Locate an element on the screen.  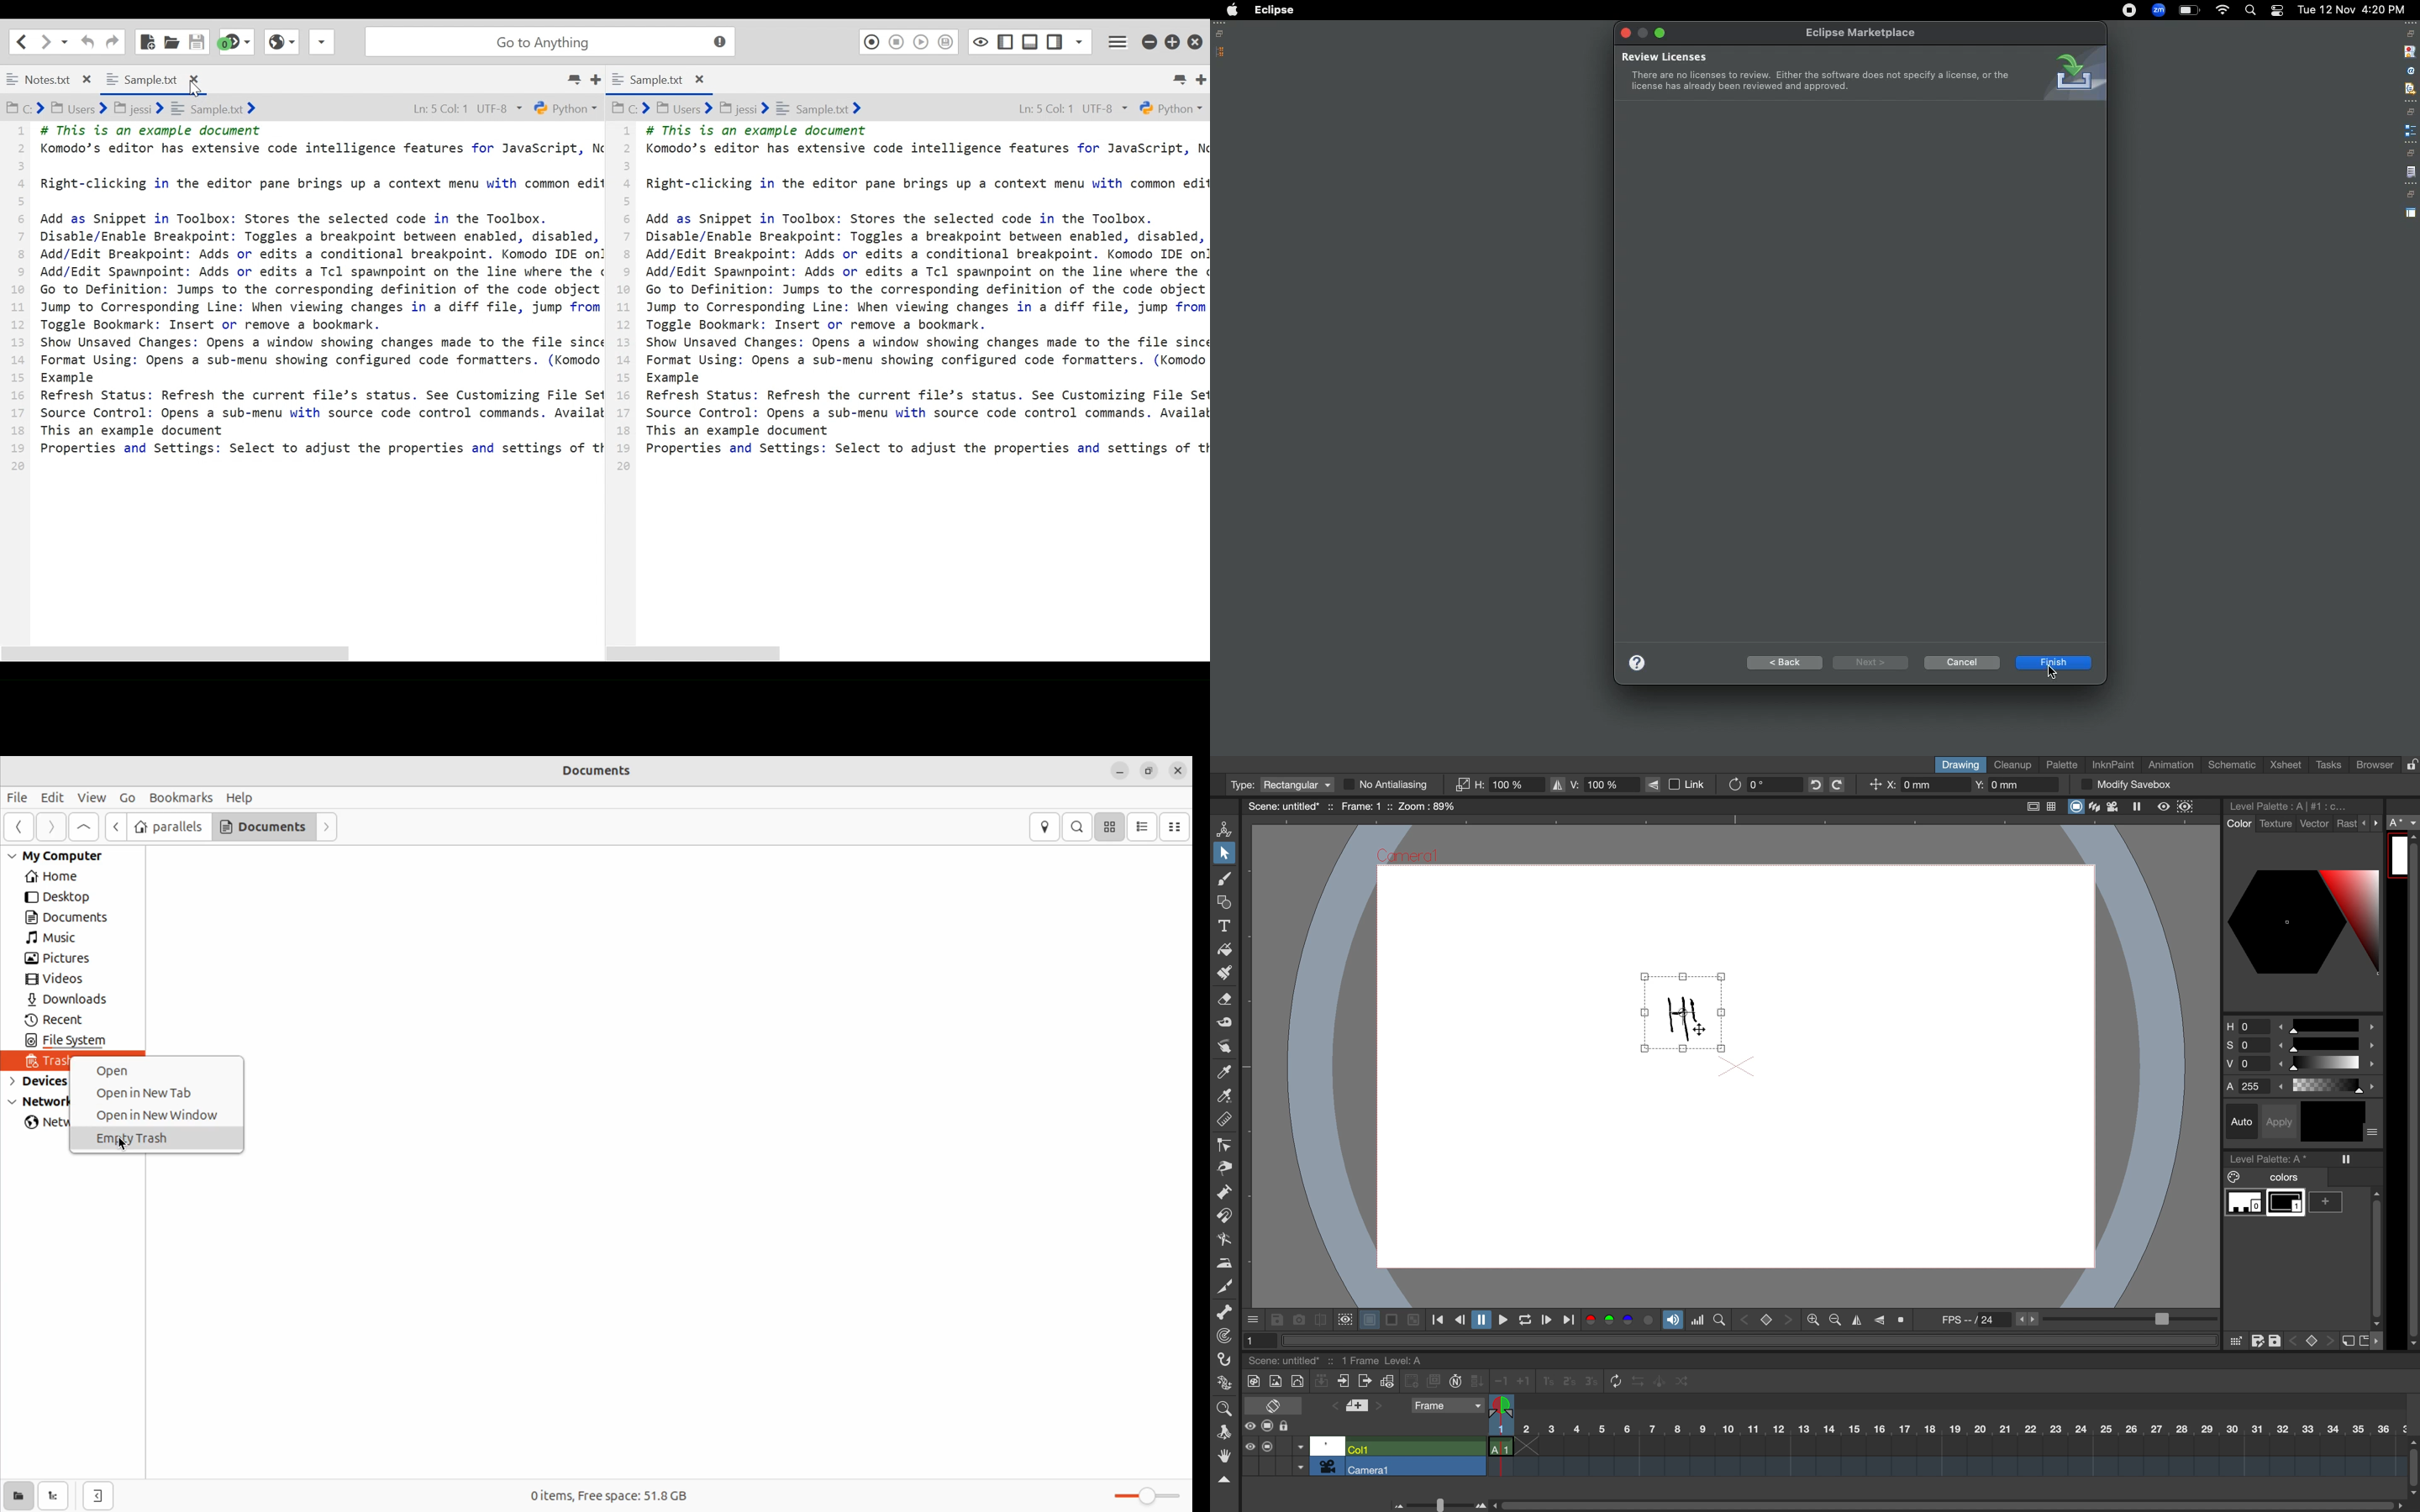
level palette is located at coordinates (2291, 806).